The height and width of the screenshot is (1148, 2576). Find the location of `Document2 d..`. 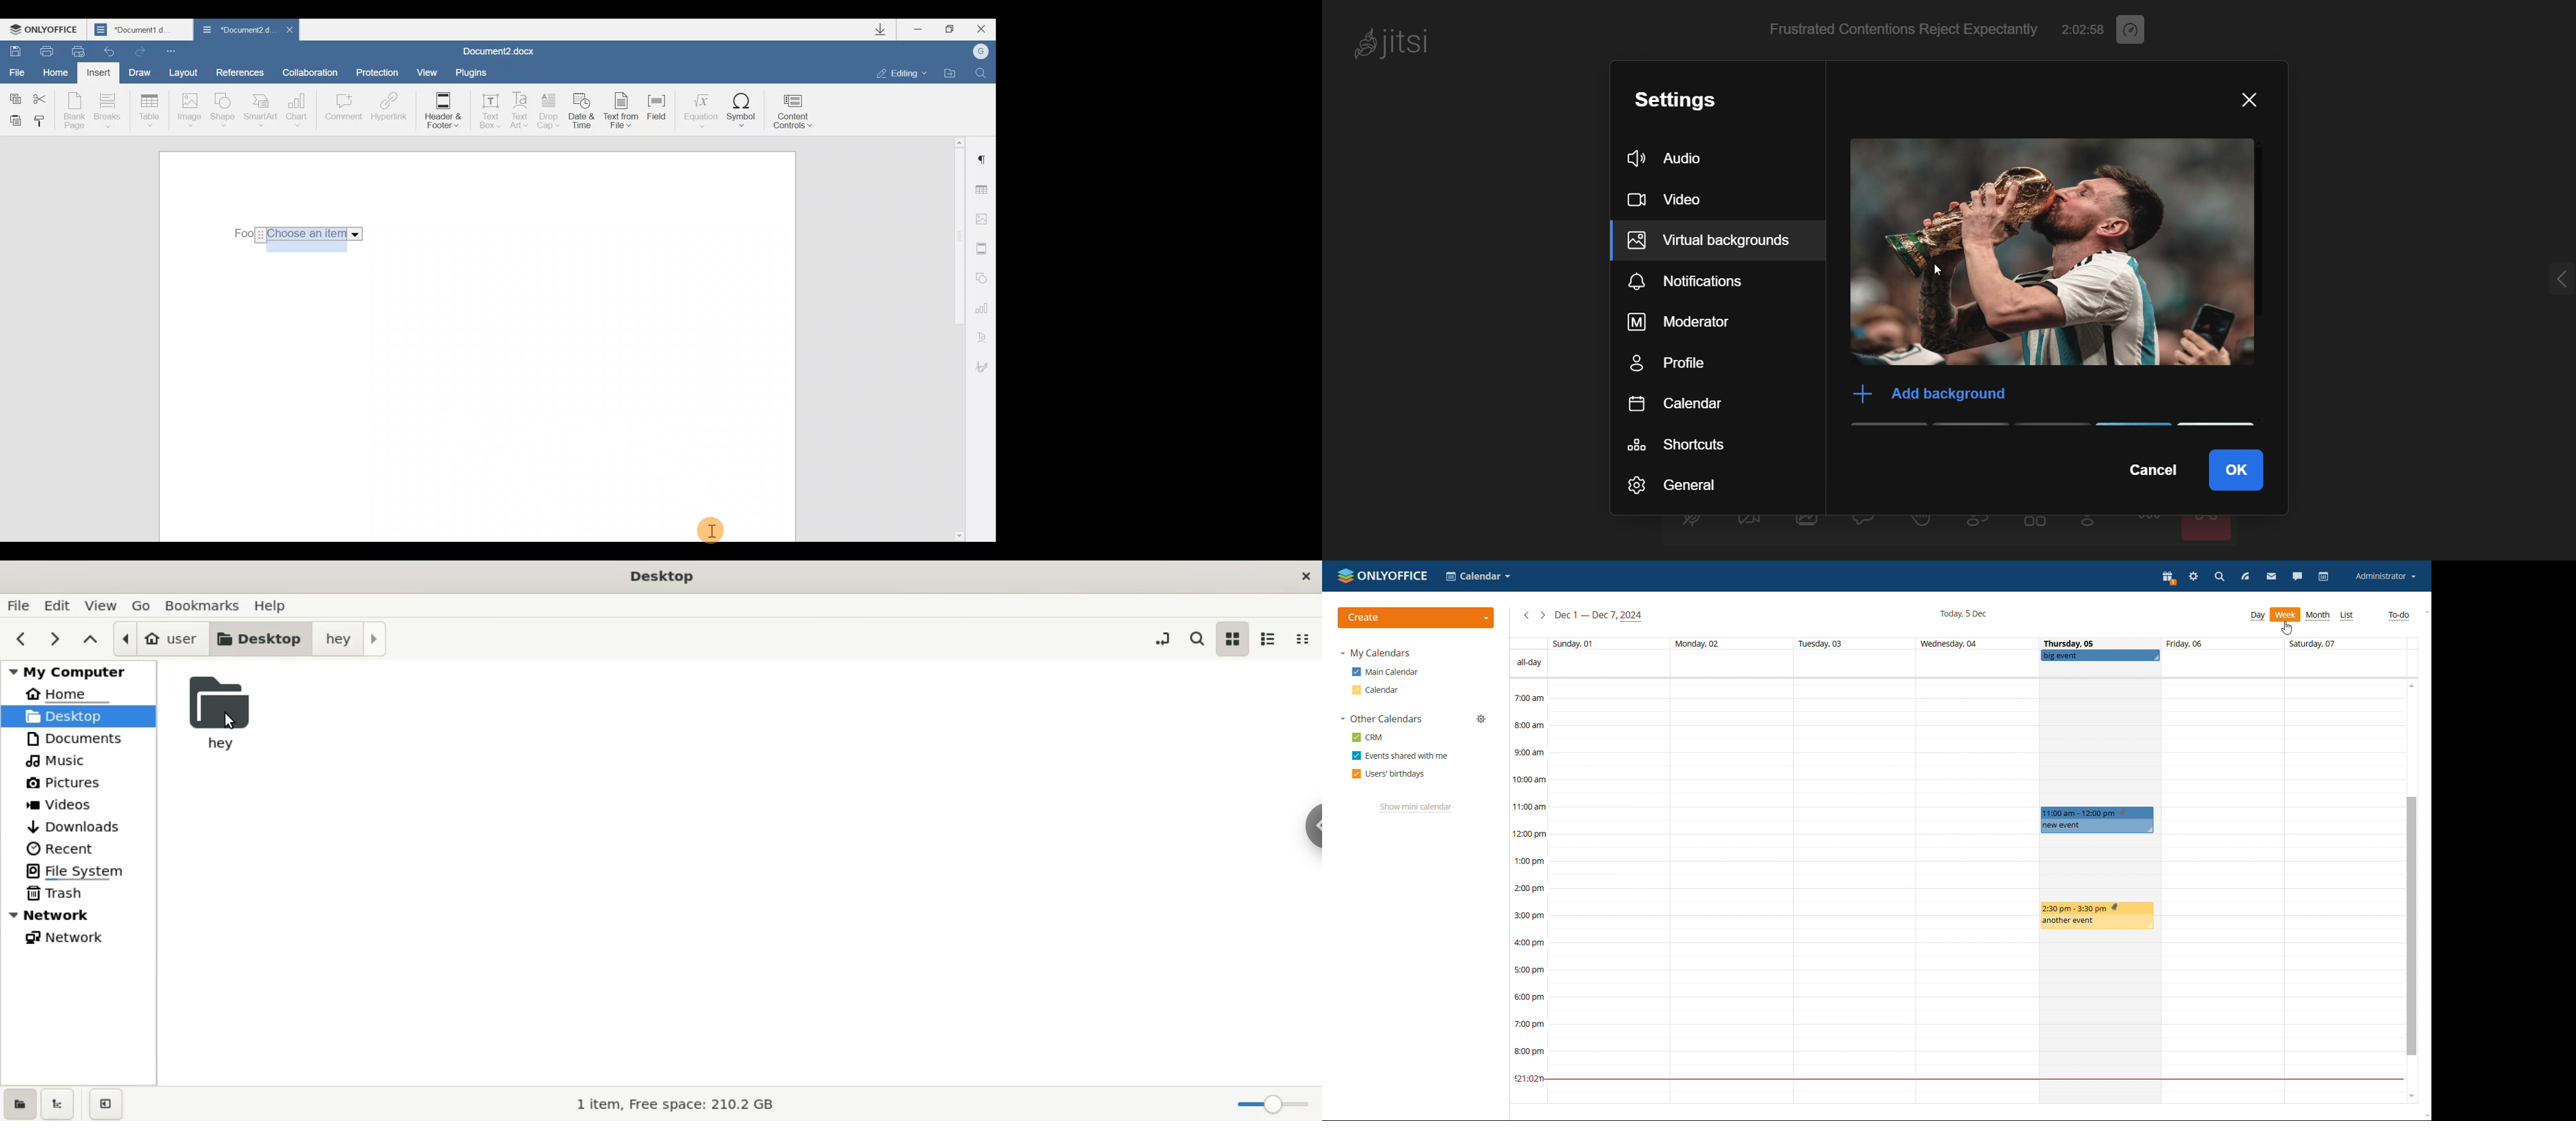

Document2 d.. is located at coordinates (238, 32).